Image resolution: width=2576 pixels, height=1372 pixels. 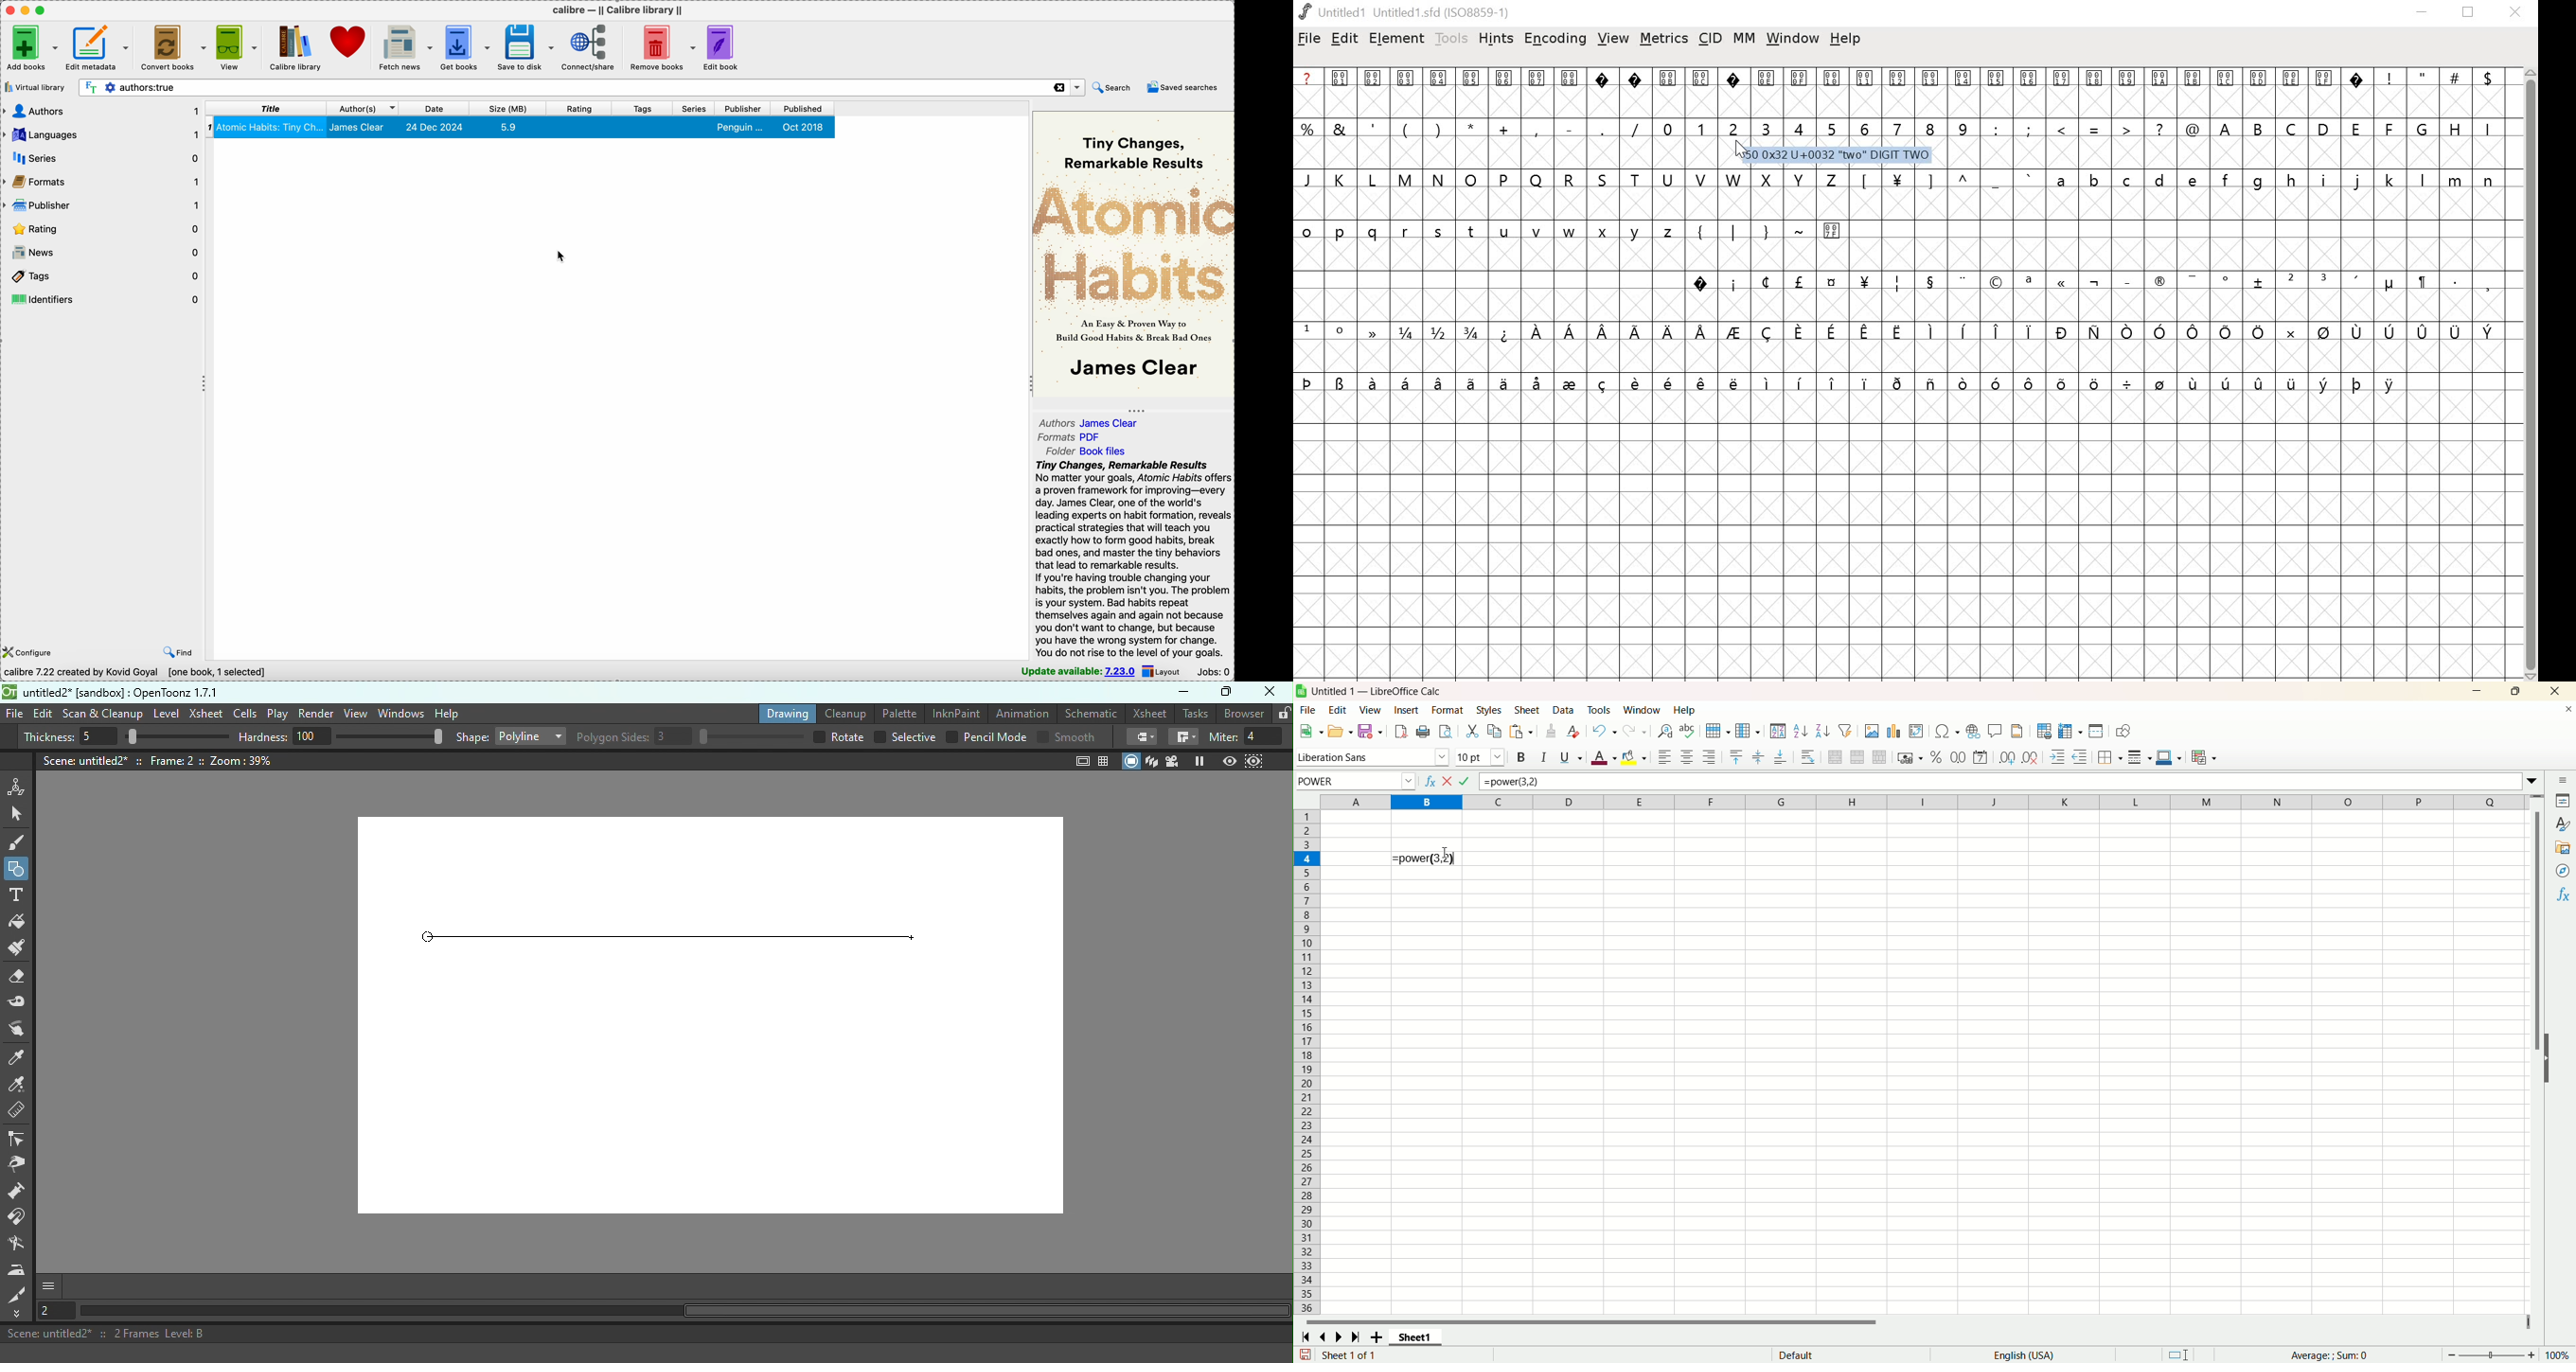 What do you see at coordinates (1736, 756) in the screenshot?
I see `align top` at bounding box center [1736, 756].